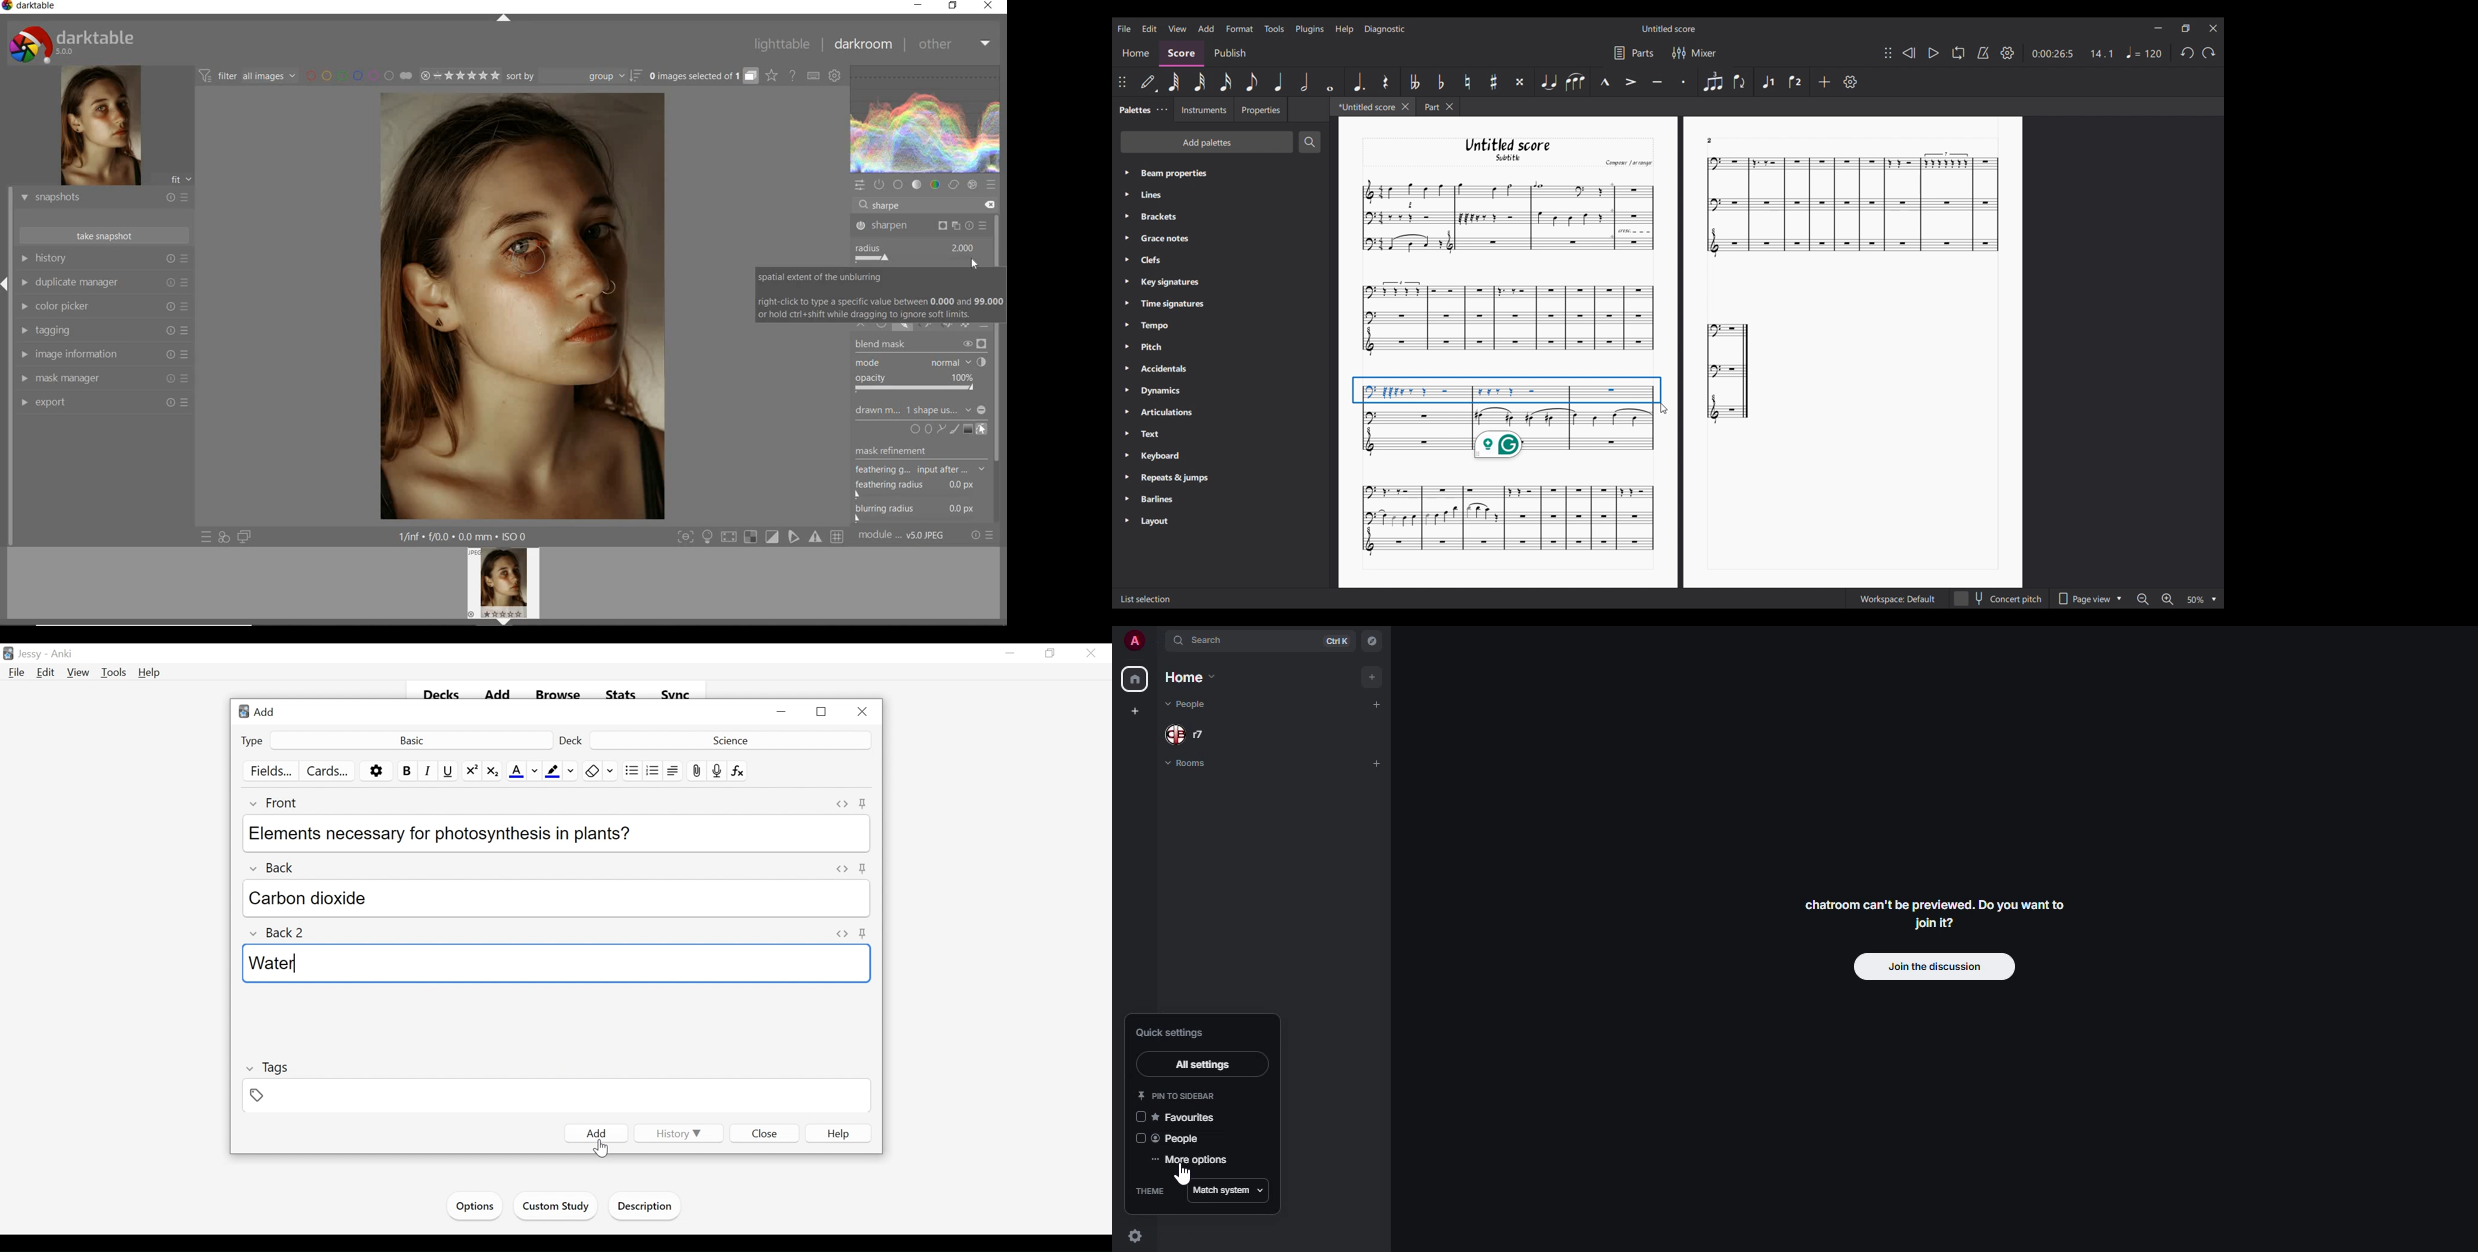  I want to click on 32nd note, so click(1200, 82).